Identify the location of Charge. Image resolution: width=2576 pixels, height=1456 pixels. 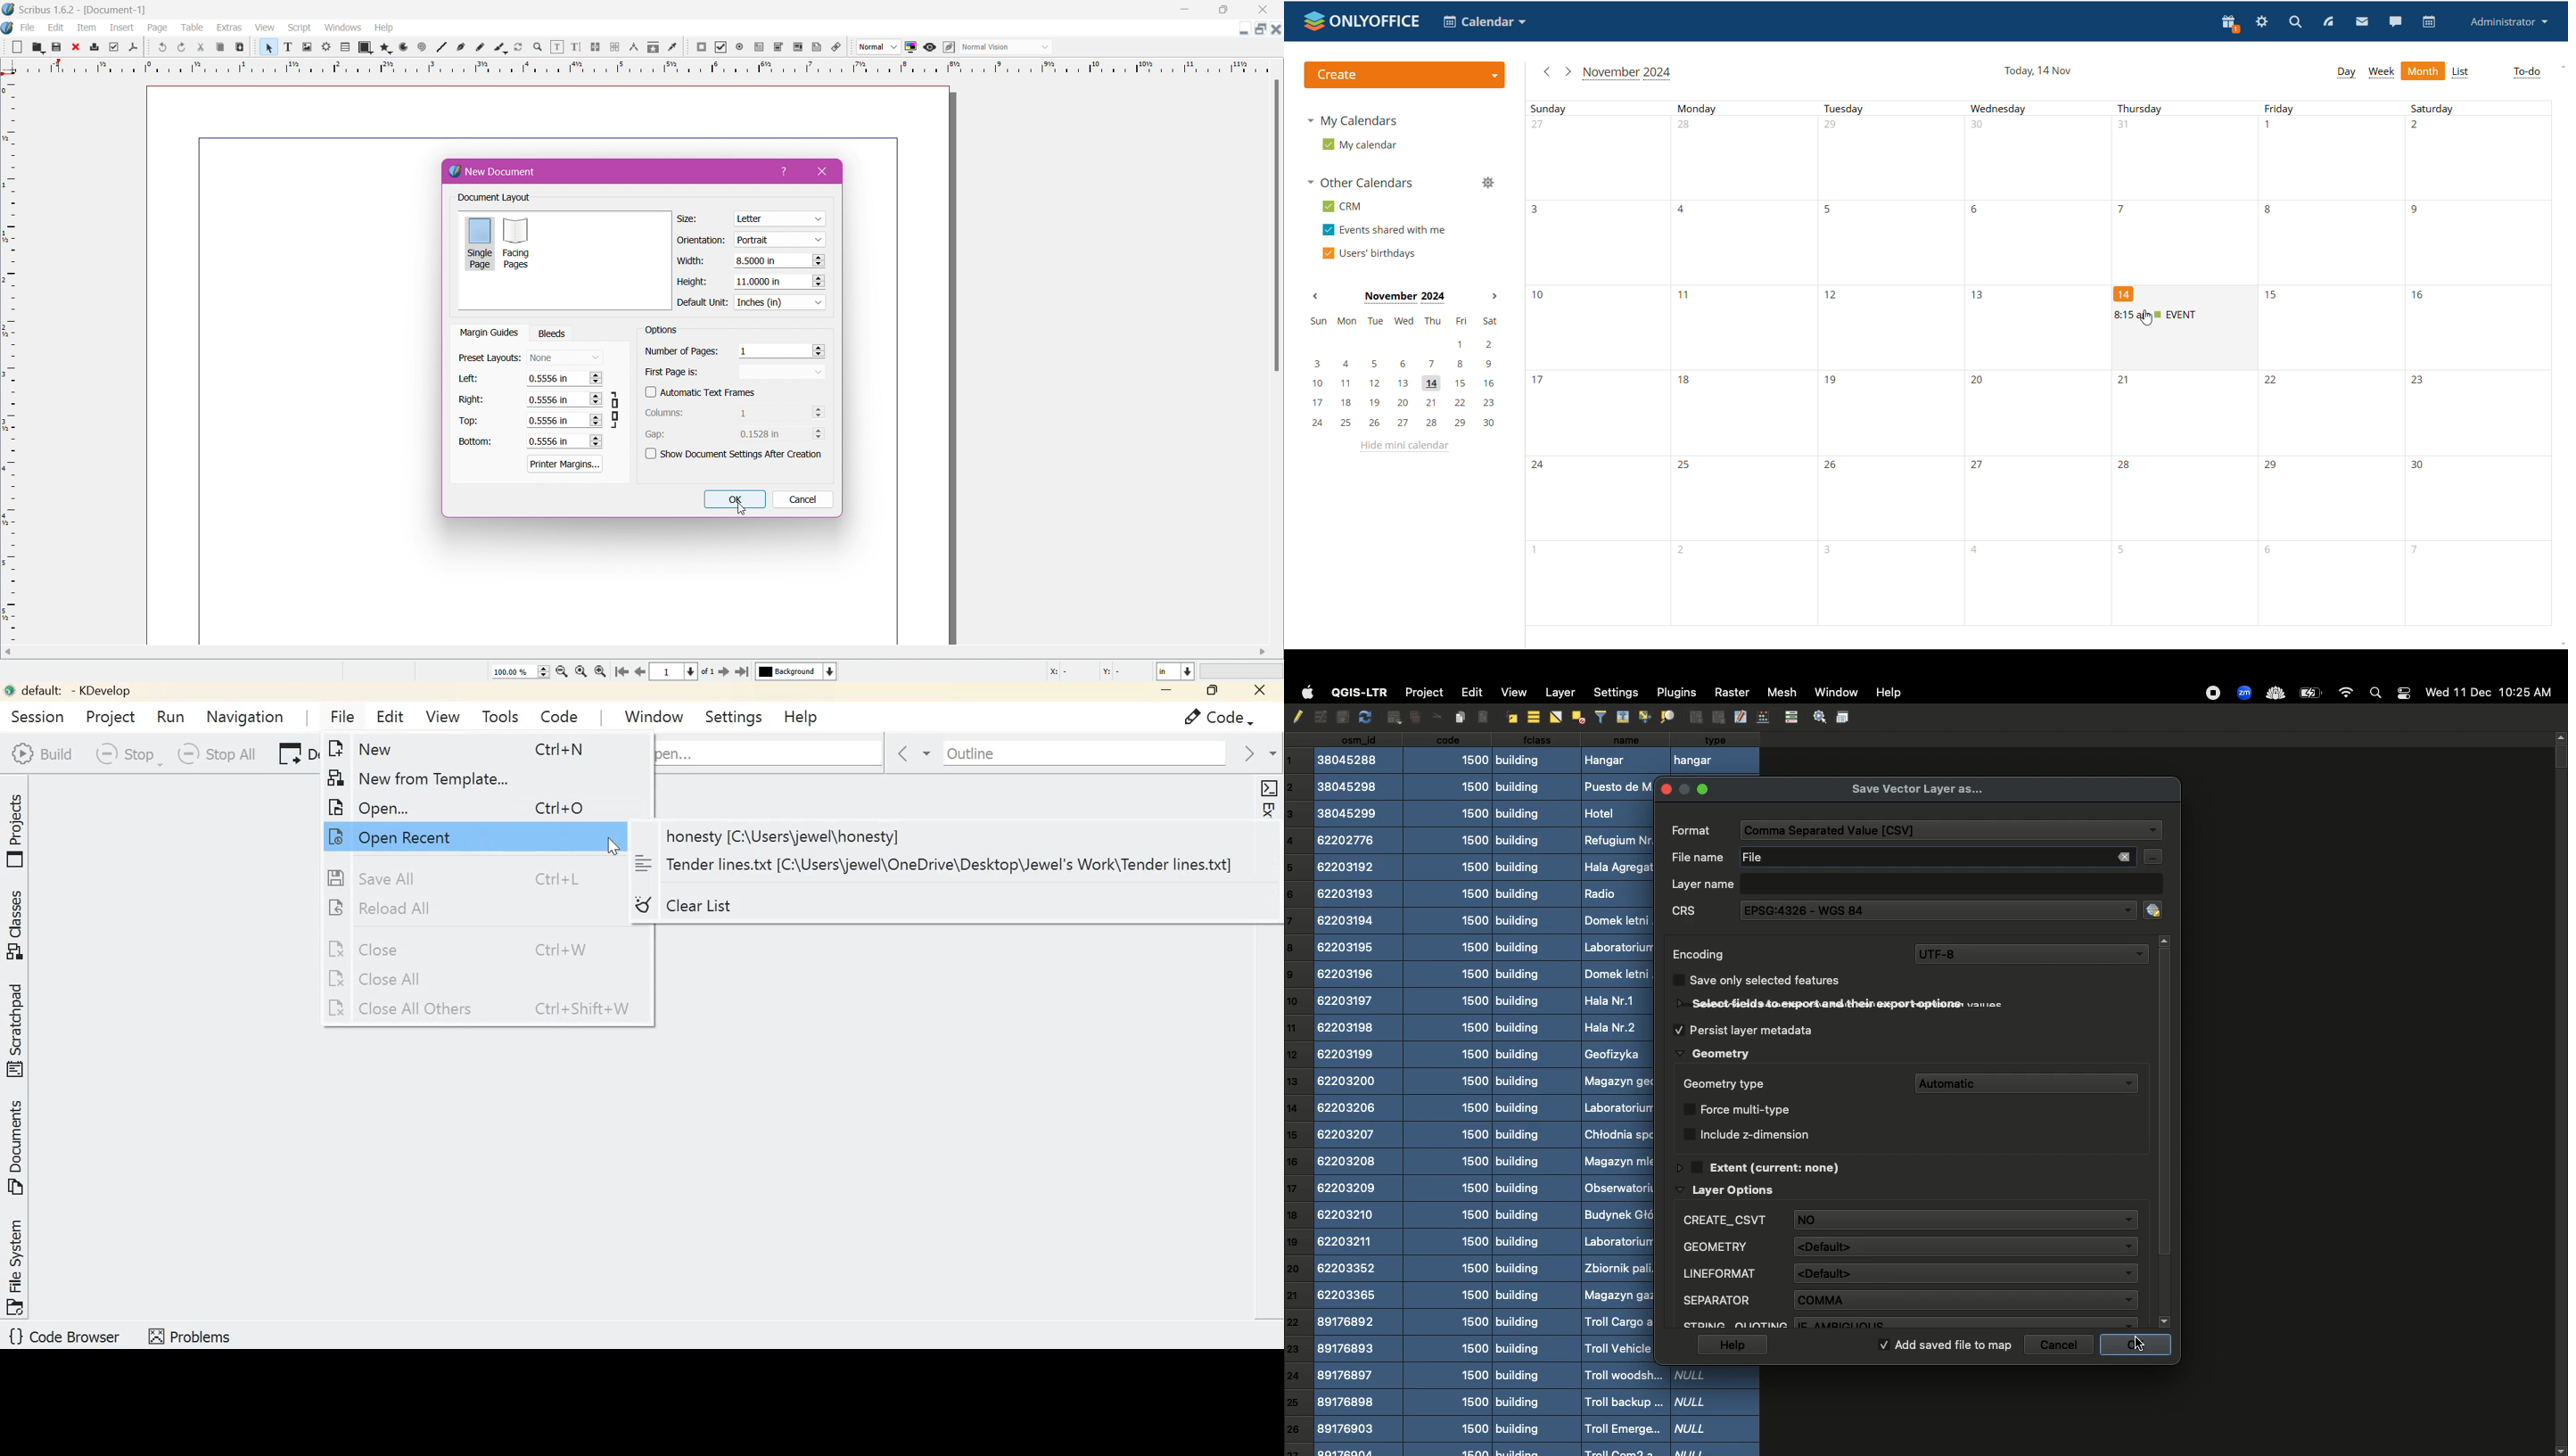
(2309, 694).